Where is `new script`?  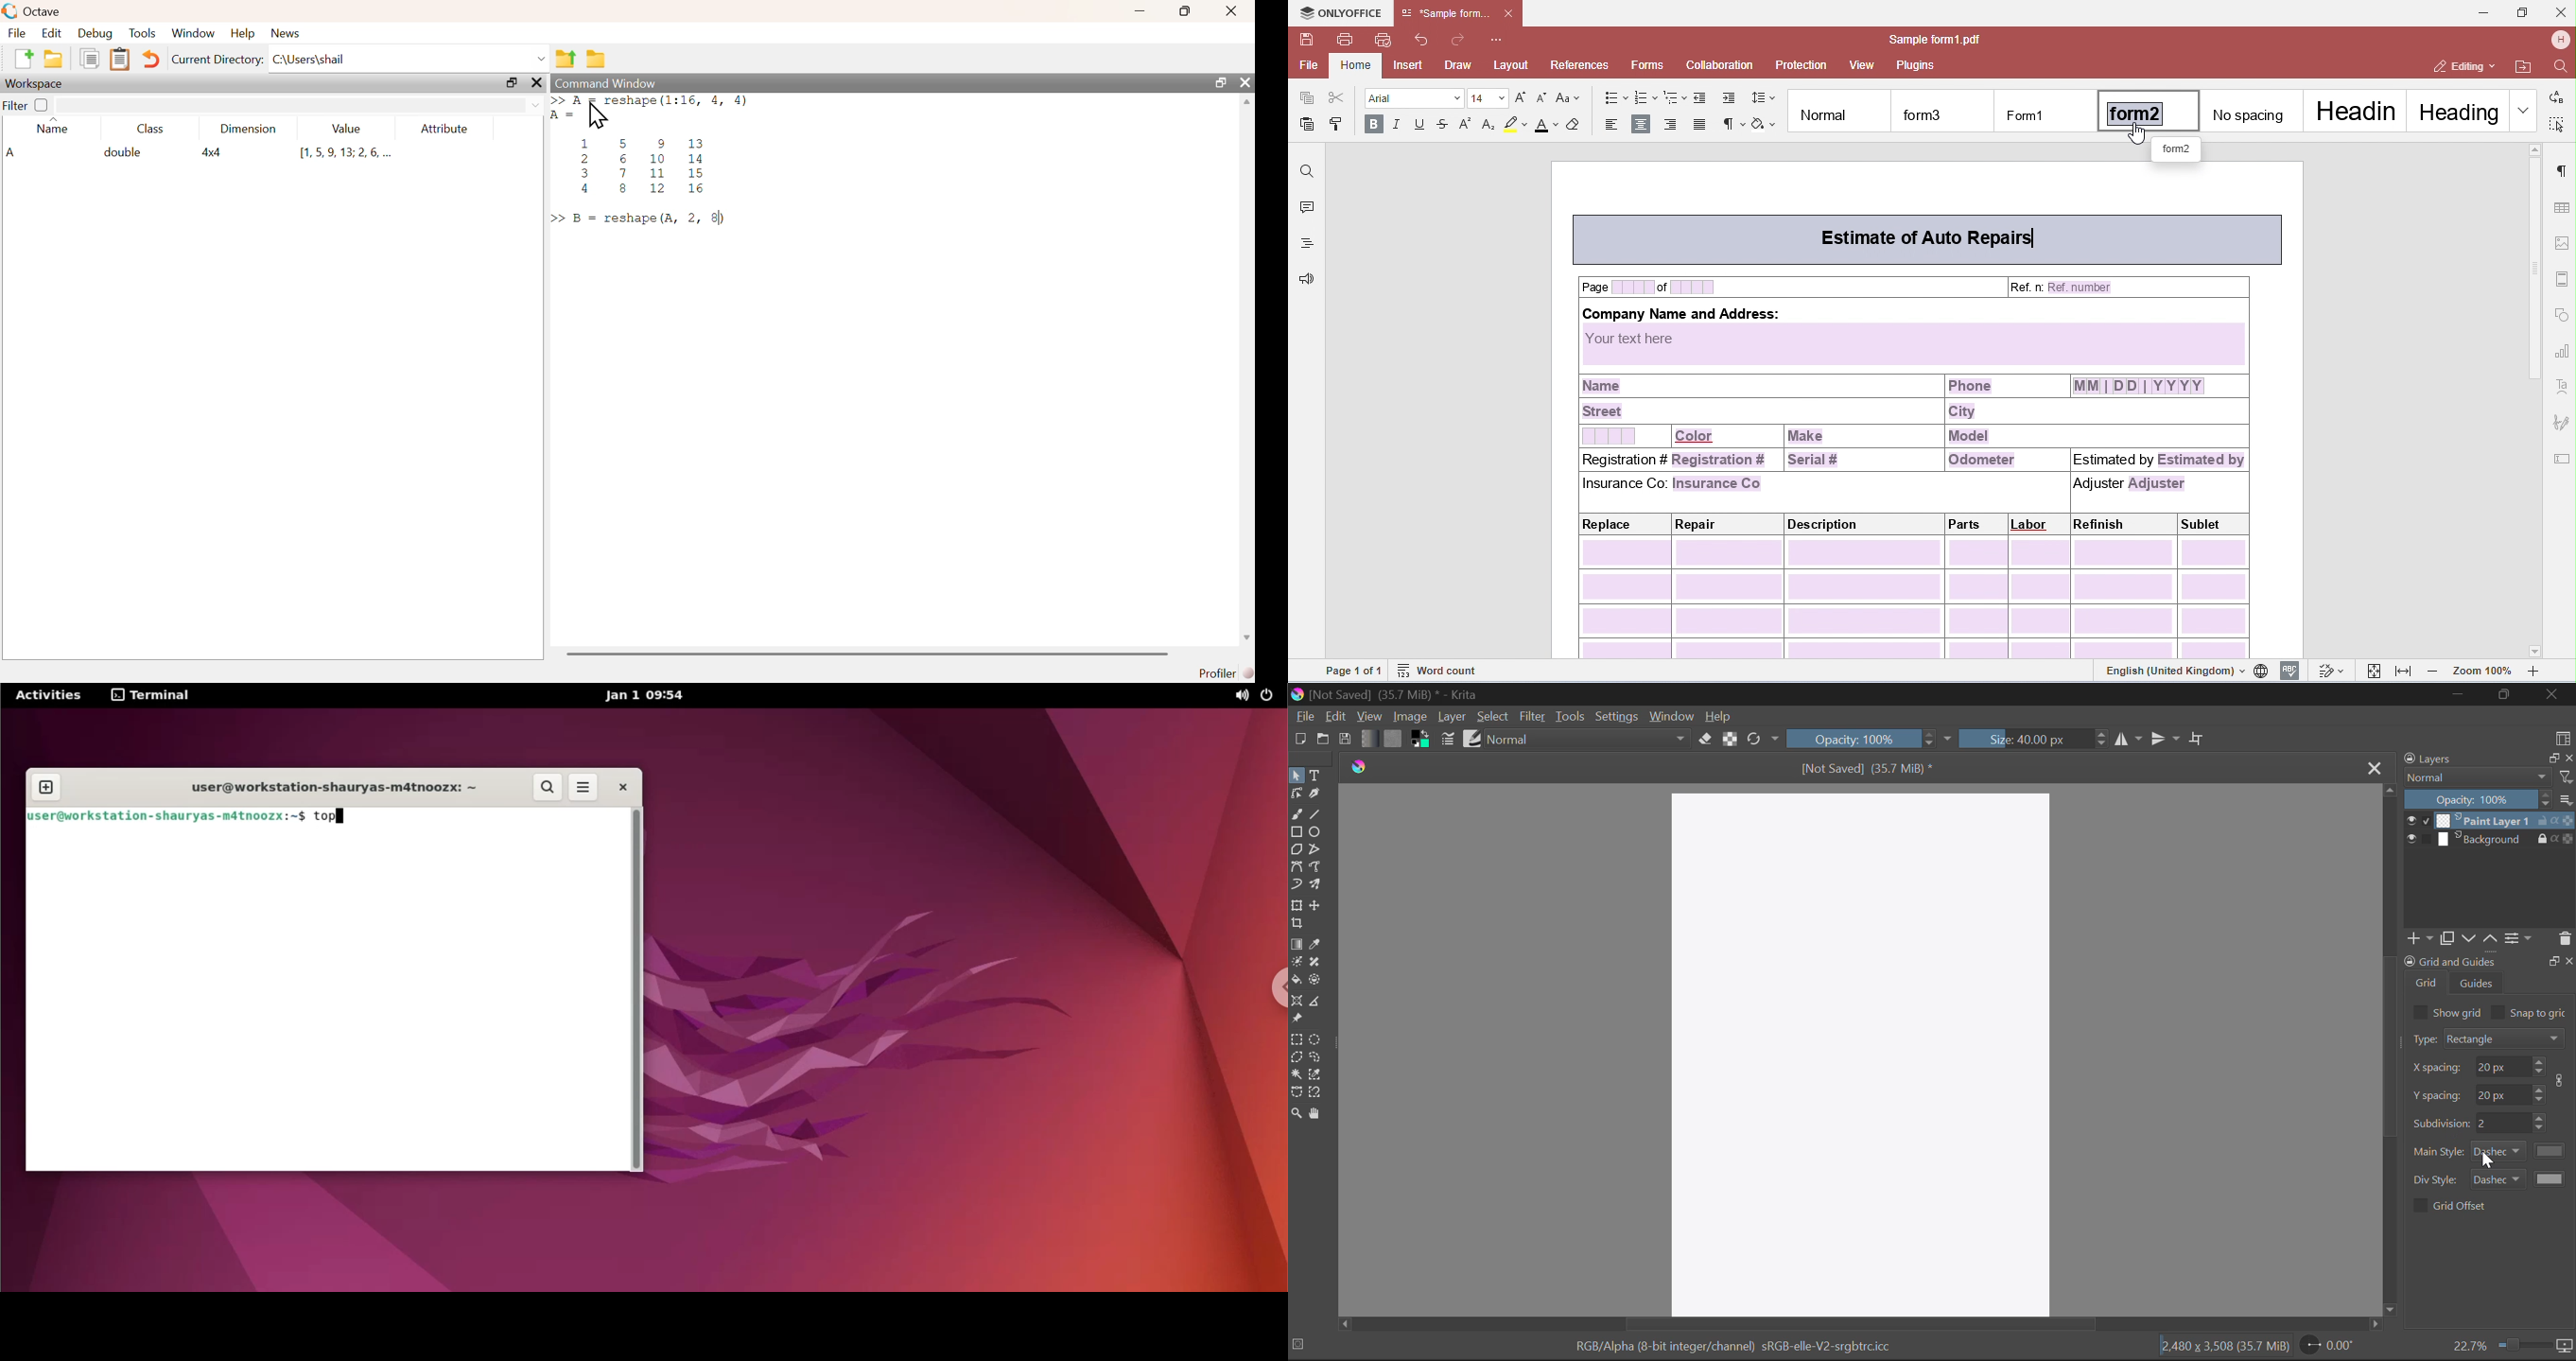
new script is located at coordinates (22, 58).